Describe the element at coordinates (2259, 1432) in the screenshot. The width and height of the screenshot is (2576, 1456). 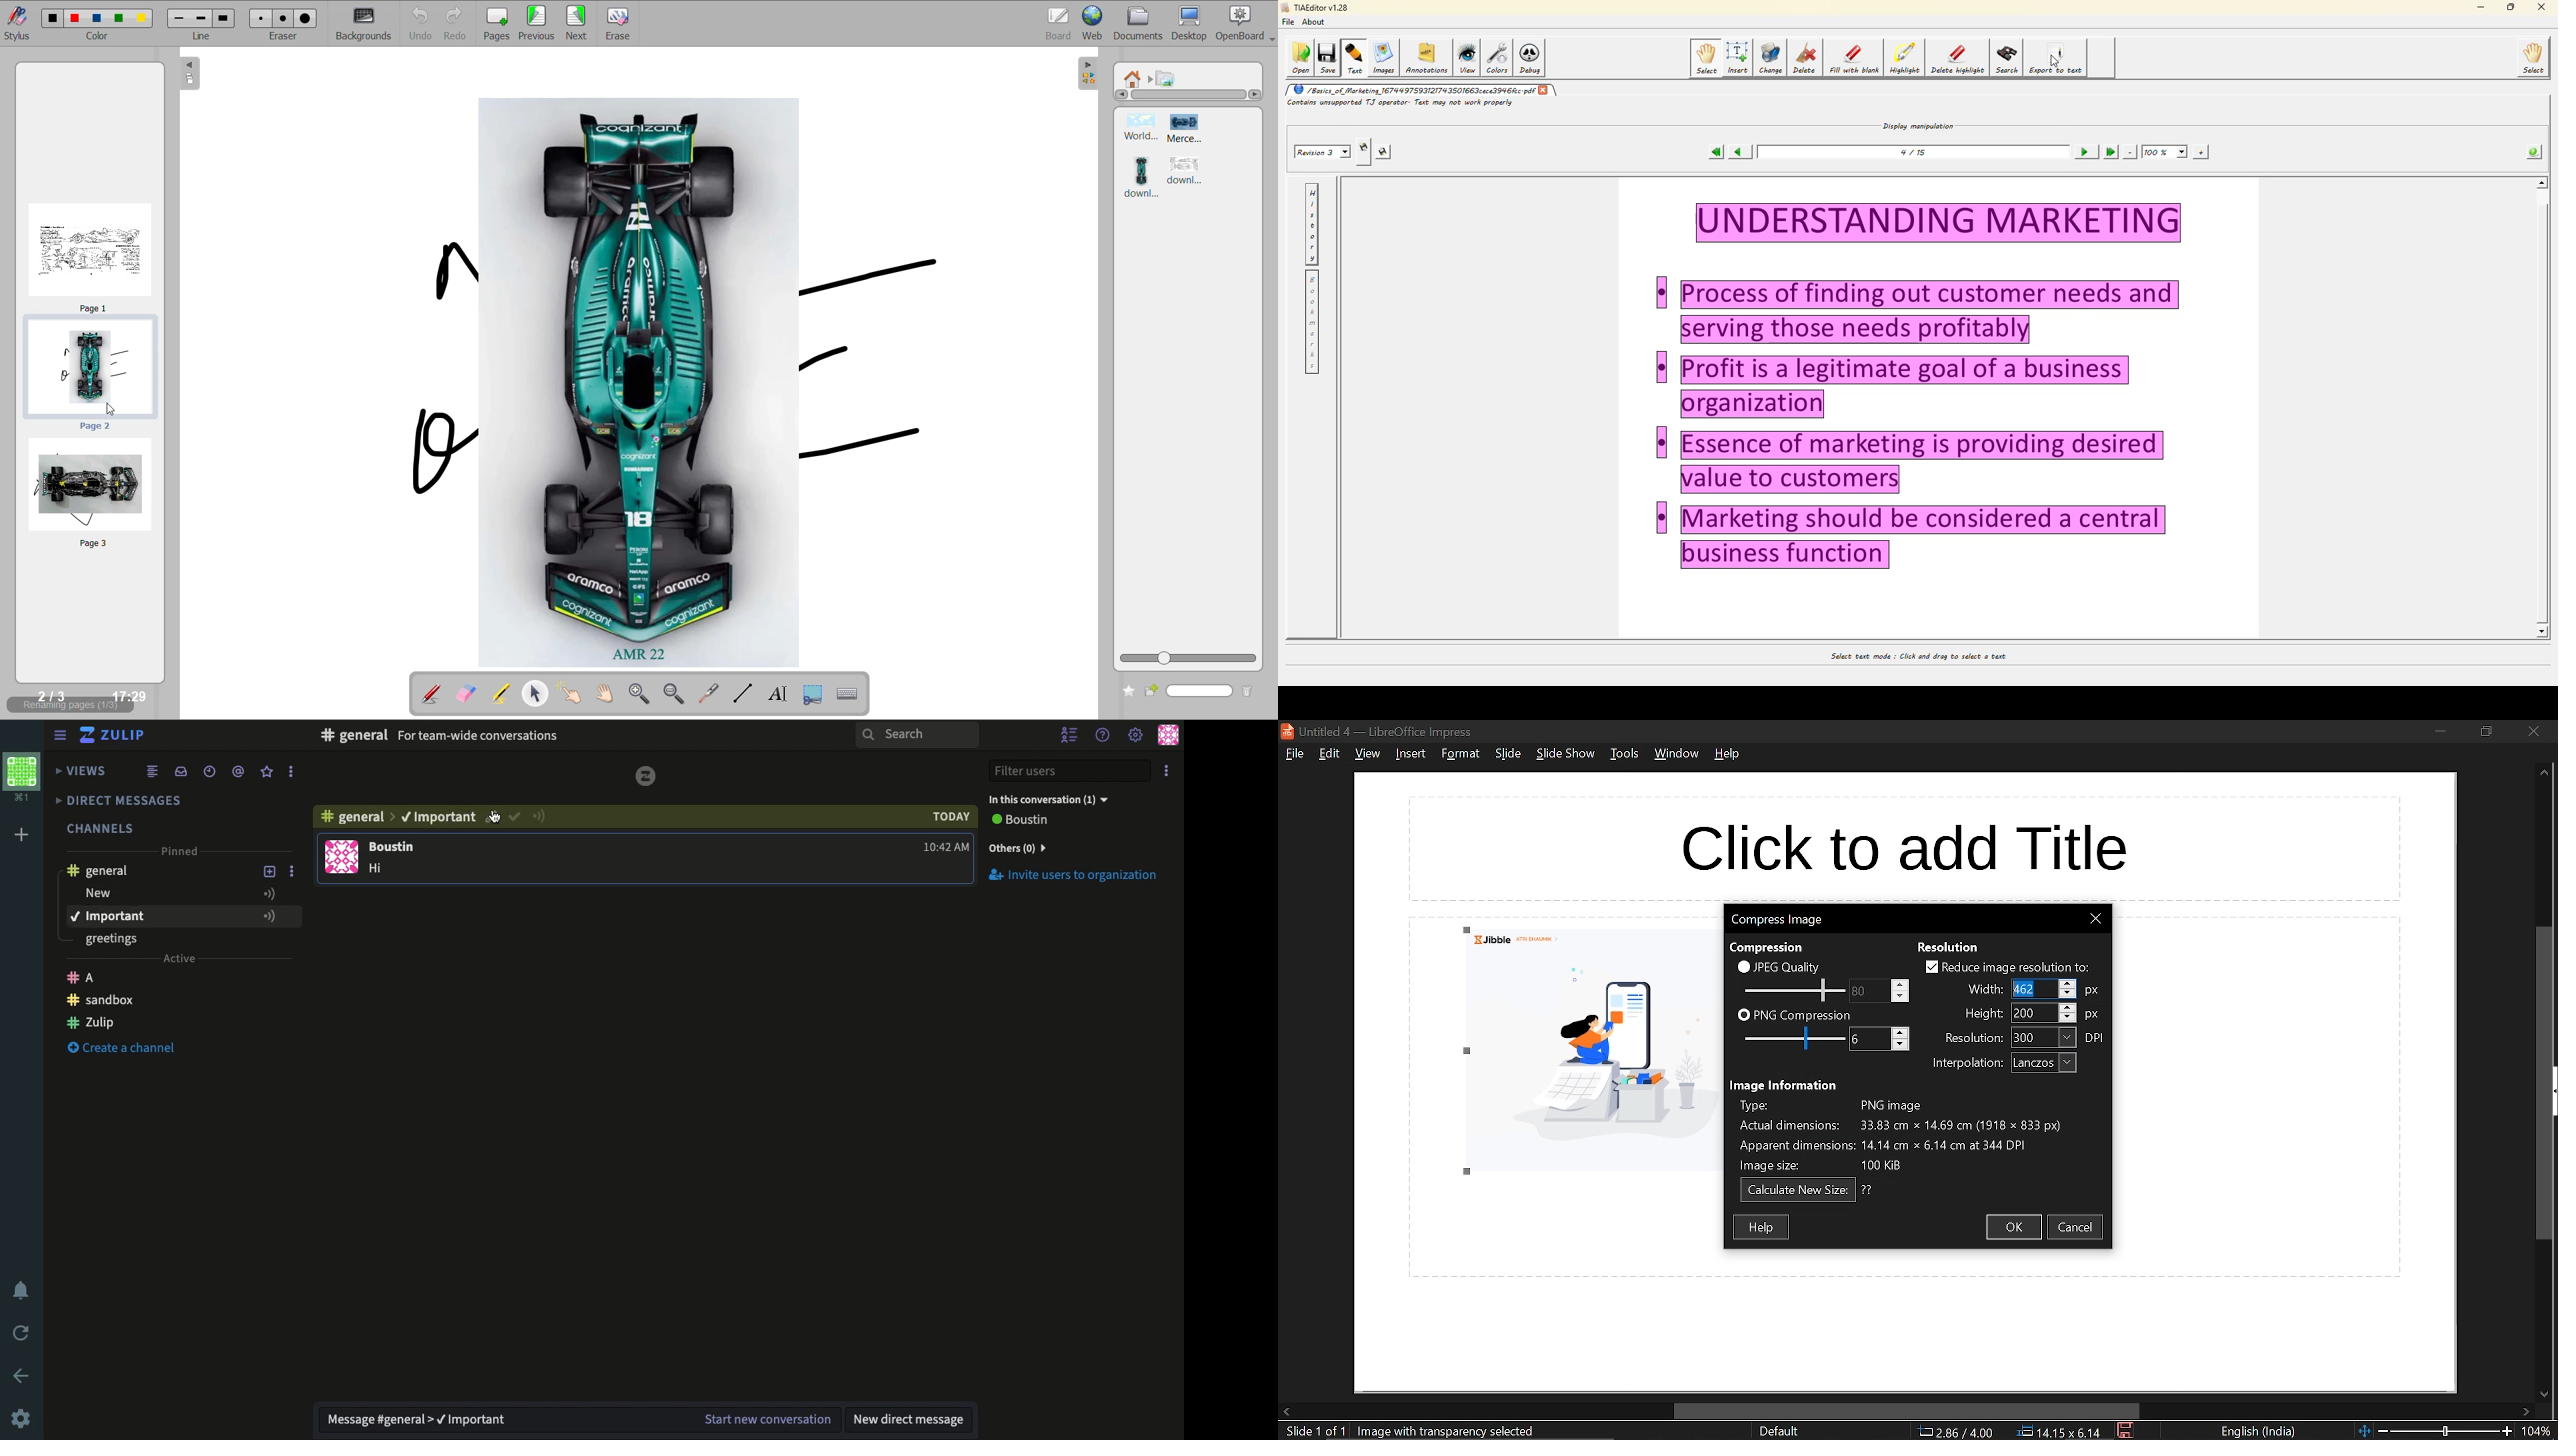
I see `language` at that location.